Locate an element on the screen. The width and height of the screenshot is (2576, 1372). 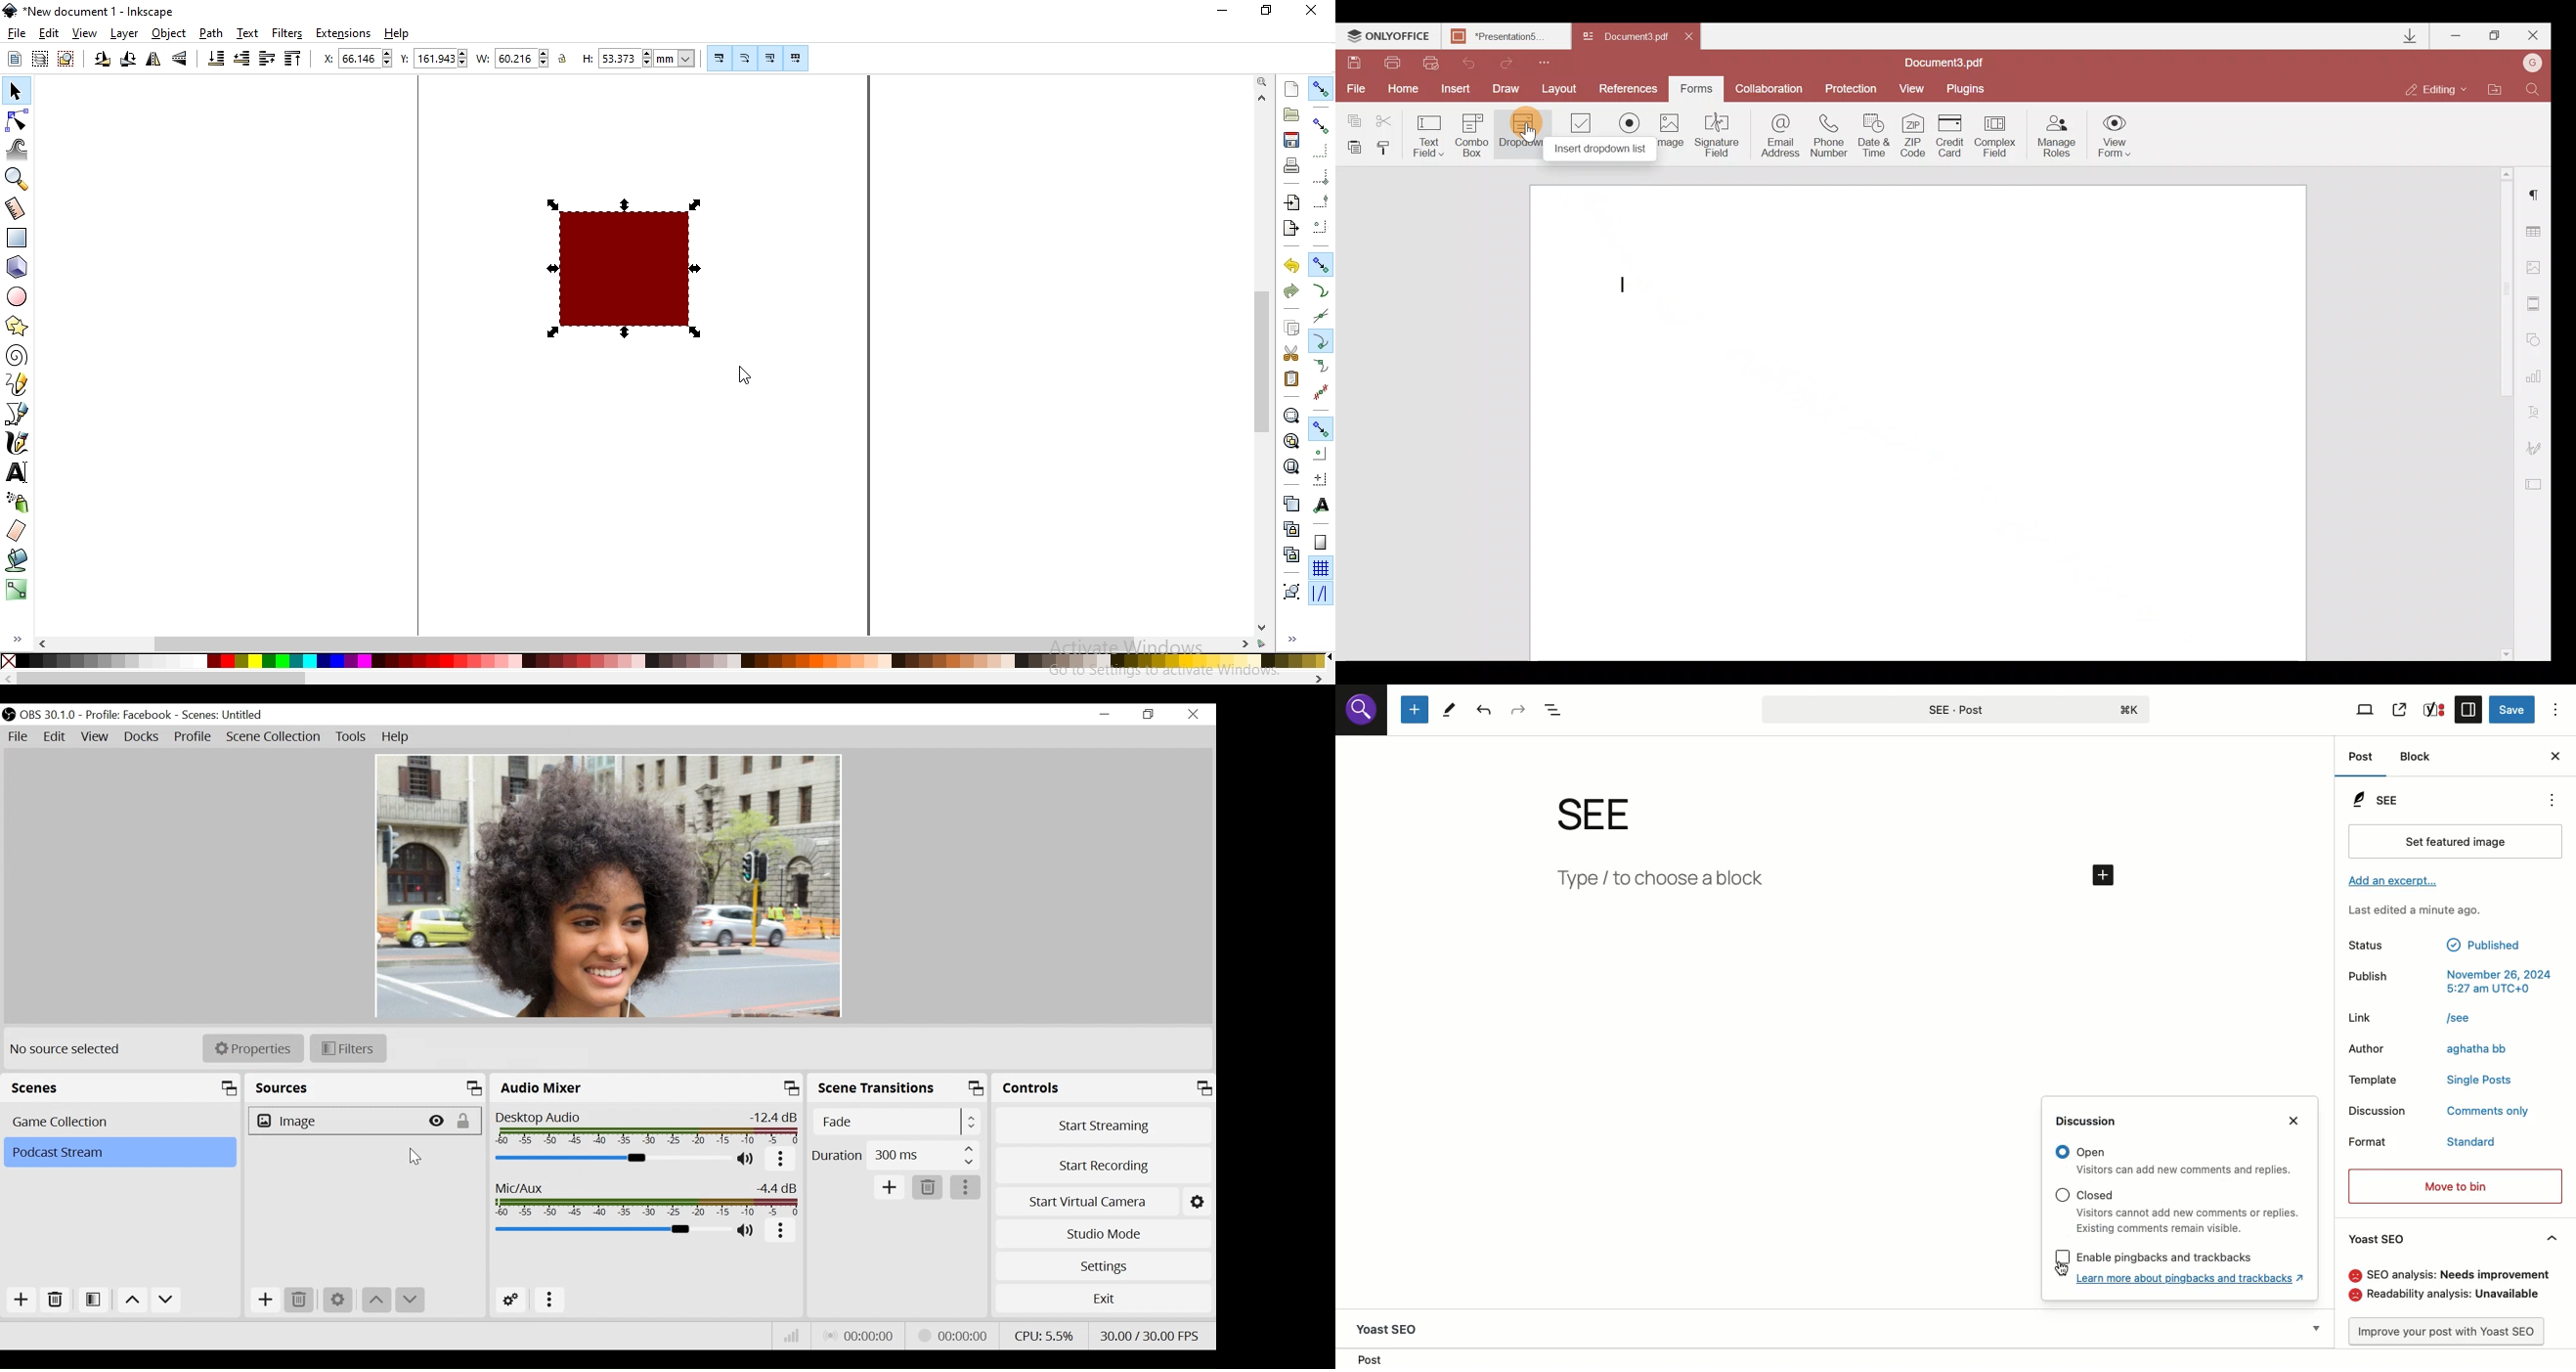
Insert is located at coordinates (1453, 86).